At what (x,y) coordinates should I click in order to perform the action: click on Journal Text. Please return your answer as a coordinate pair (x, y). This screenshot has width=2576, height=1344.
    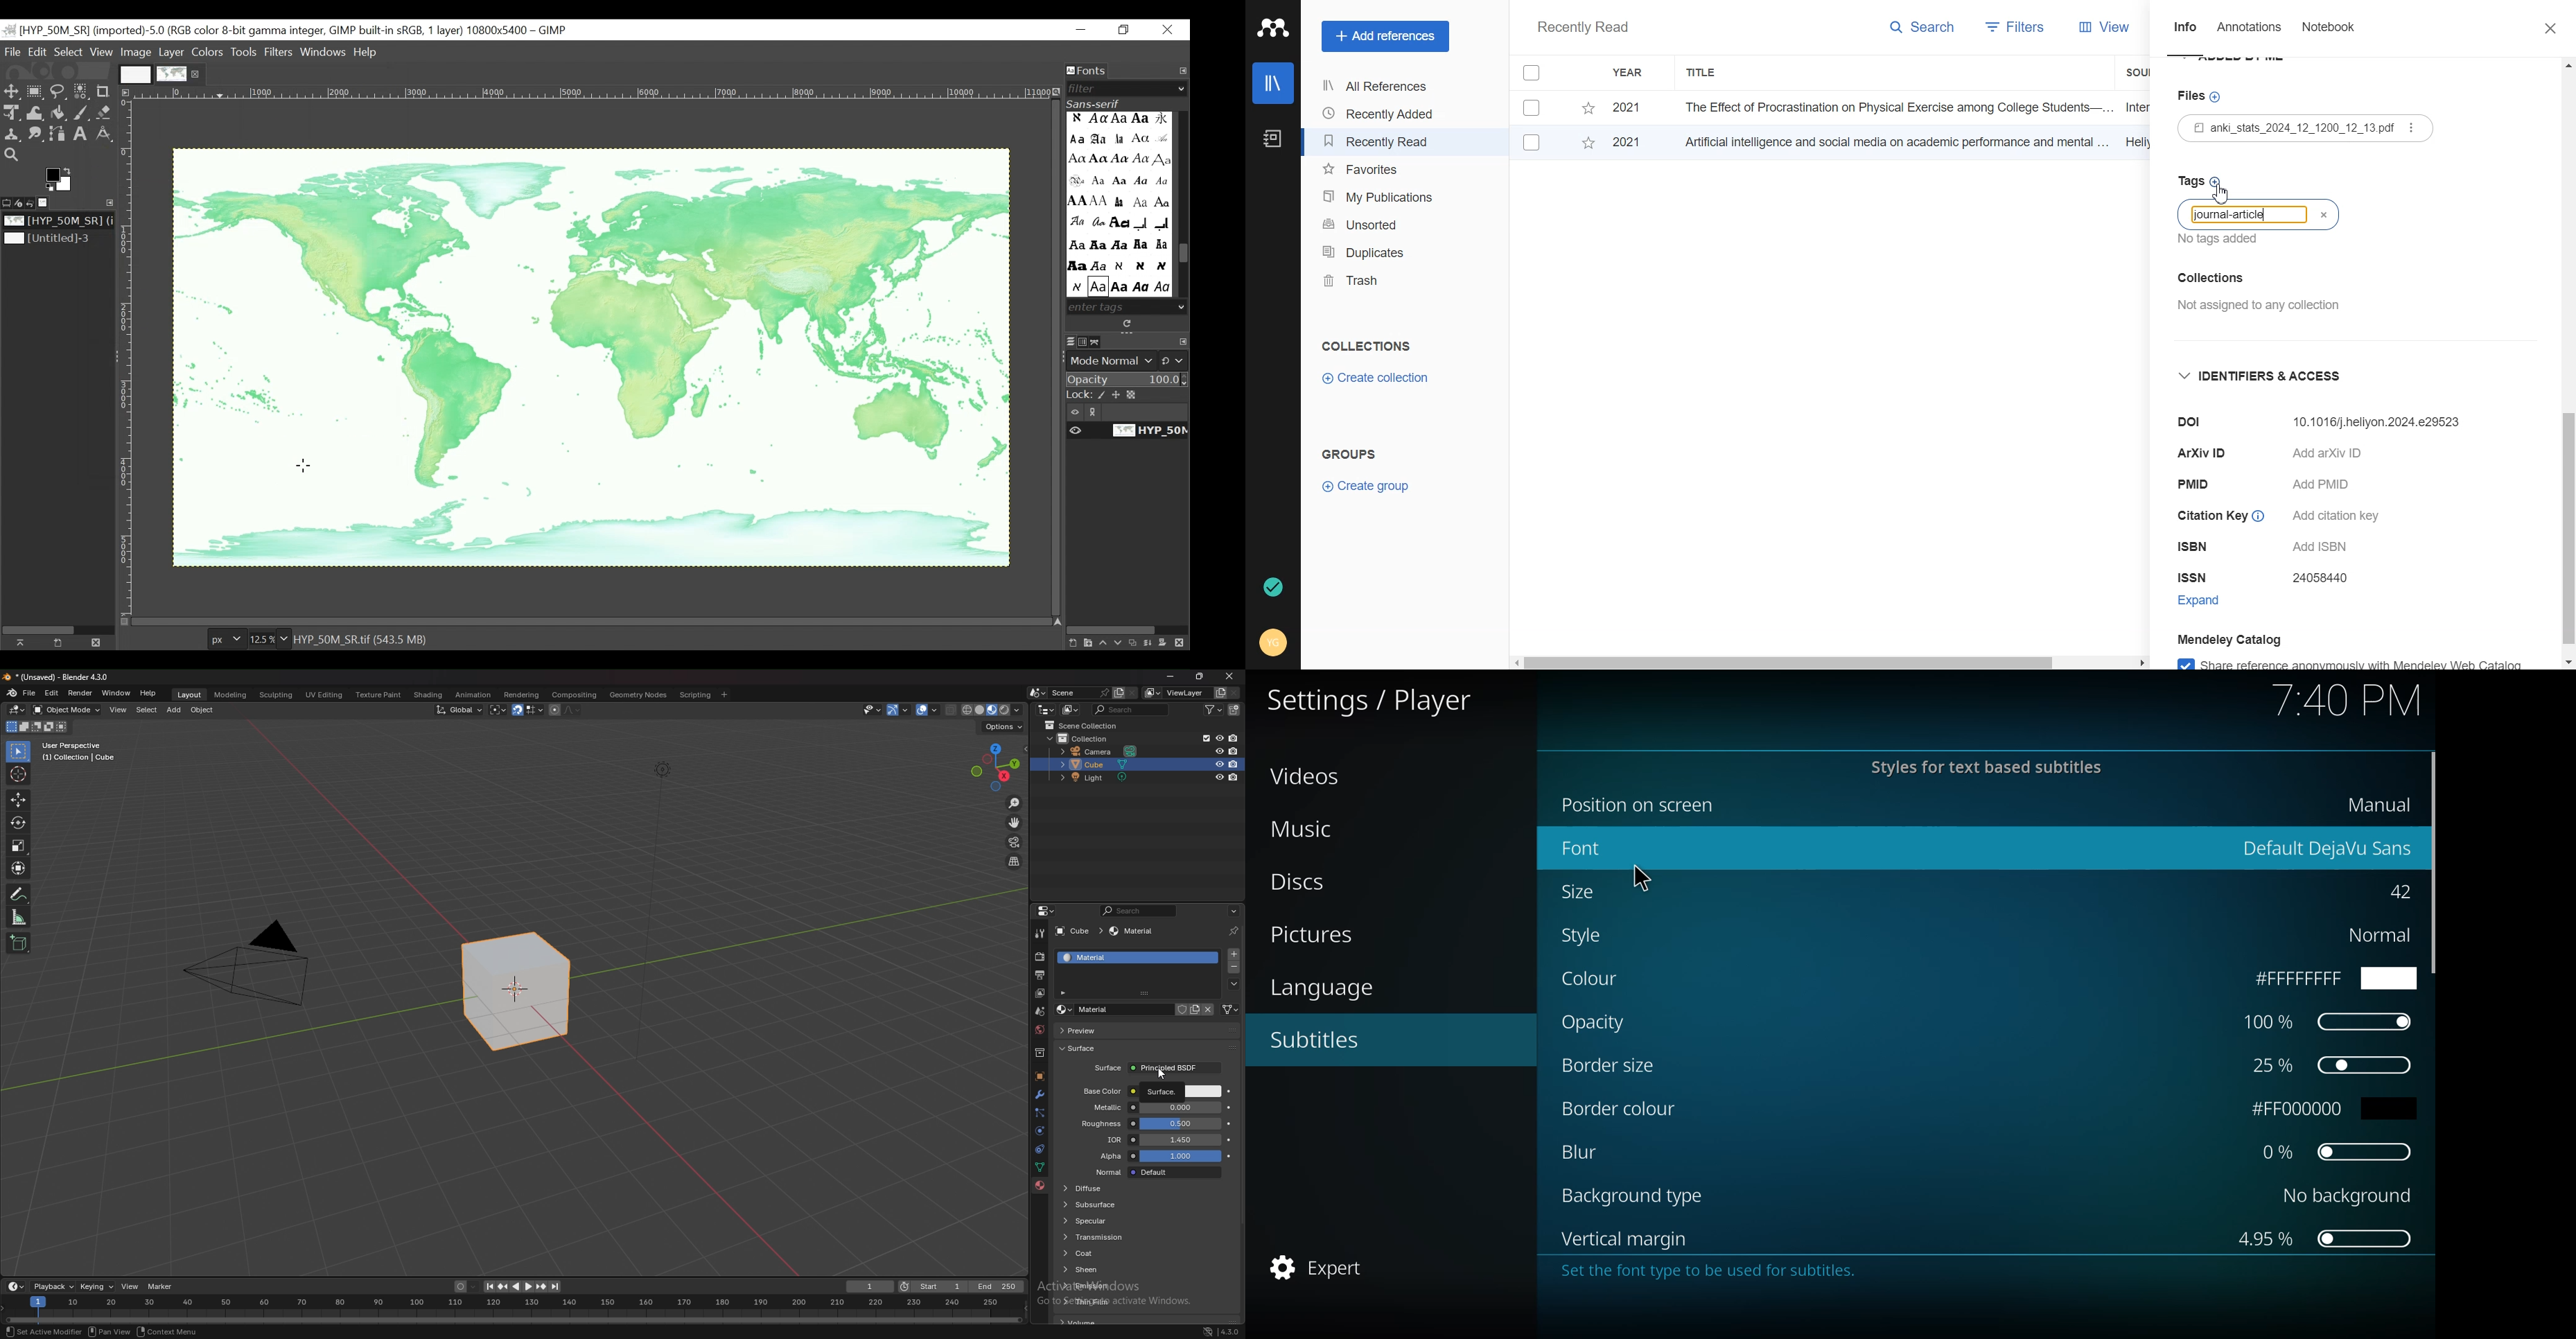
    Looking at the image, I should click on (2234, 216).